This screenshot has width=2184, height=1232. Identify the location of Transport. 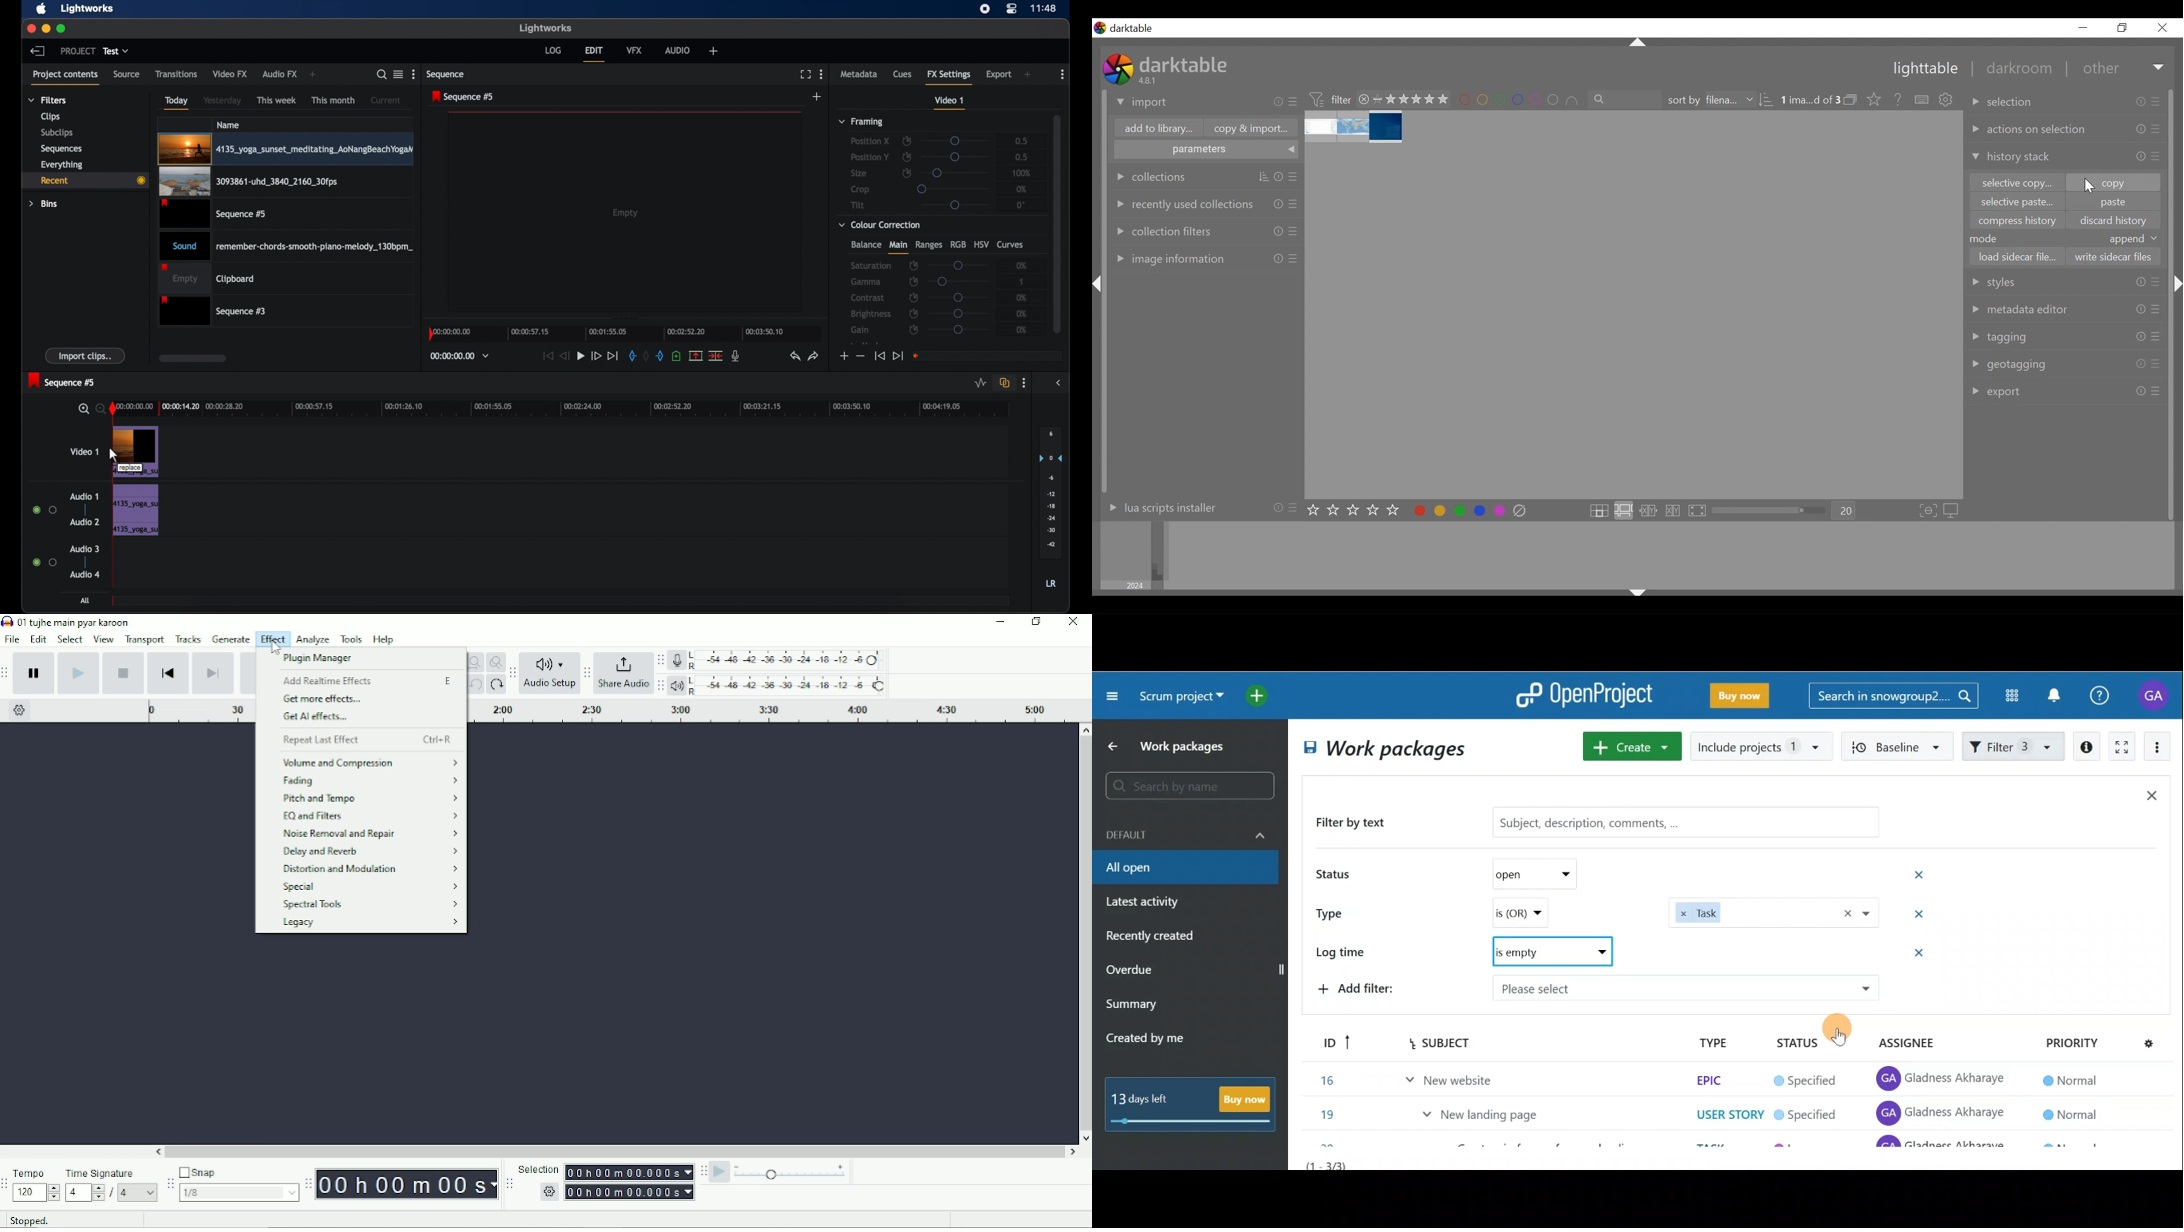
(143, 640).